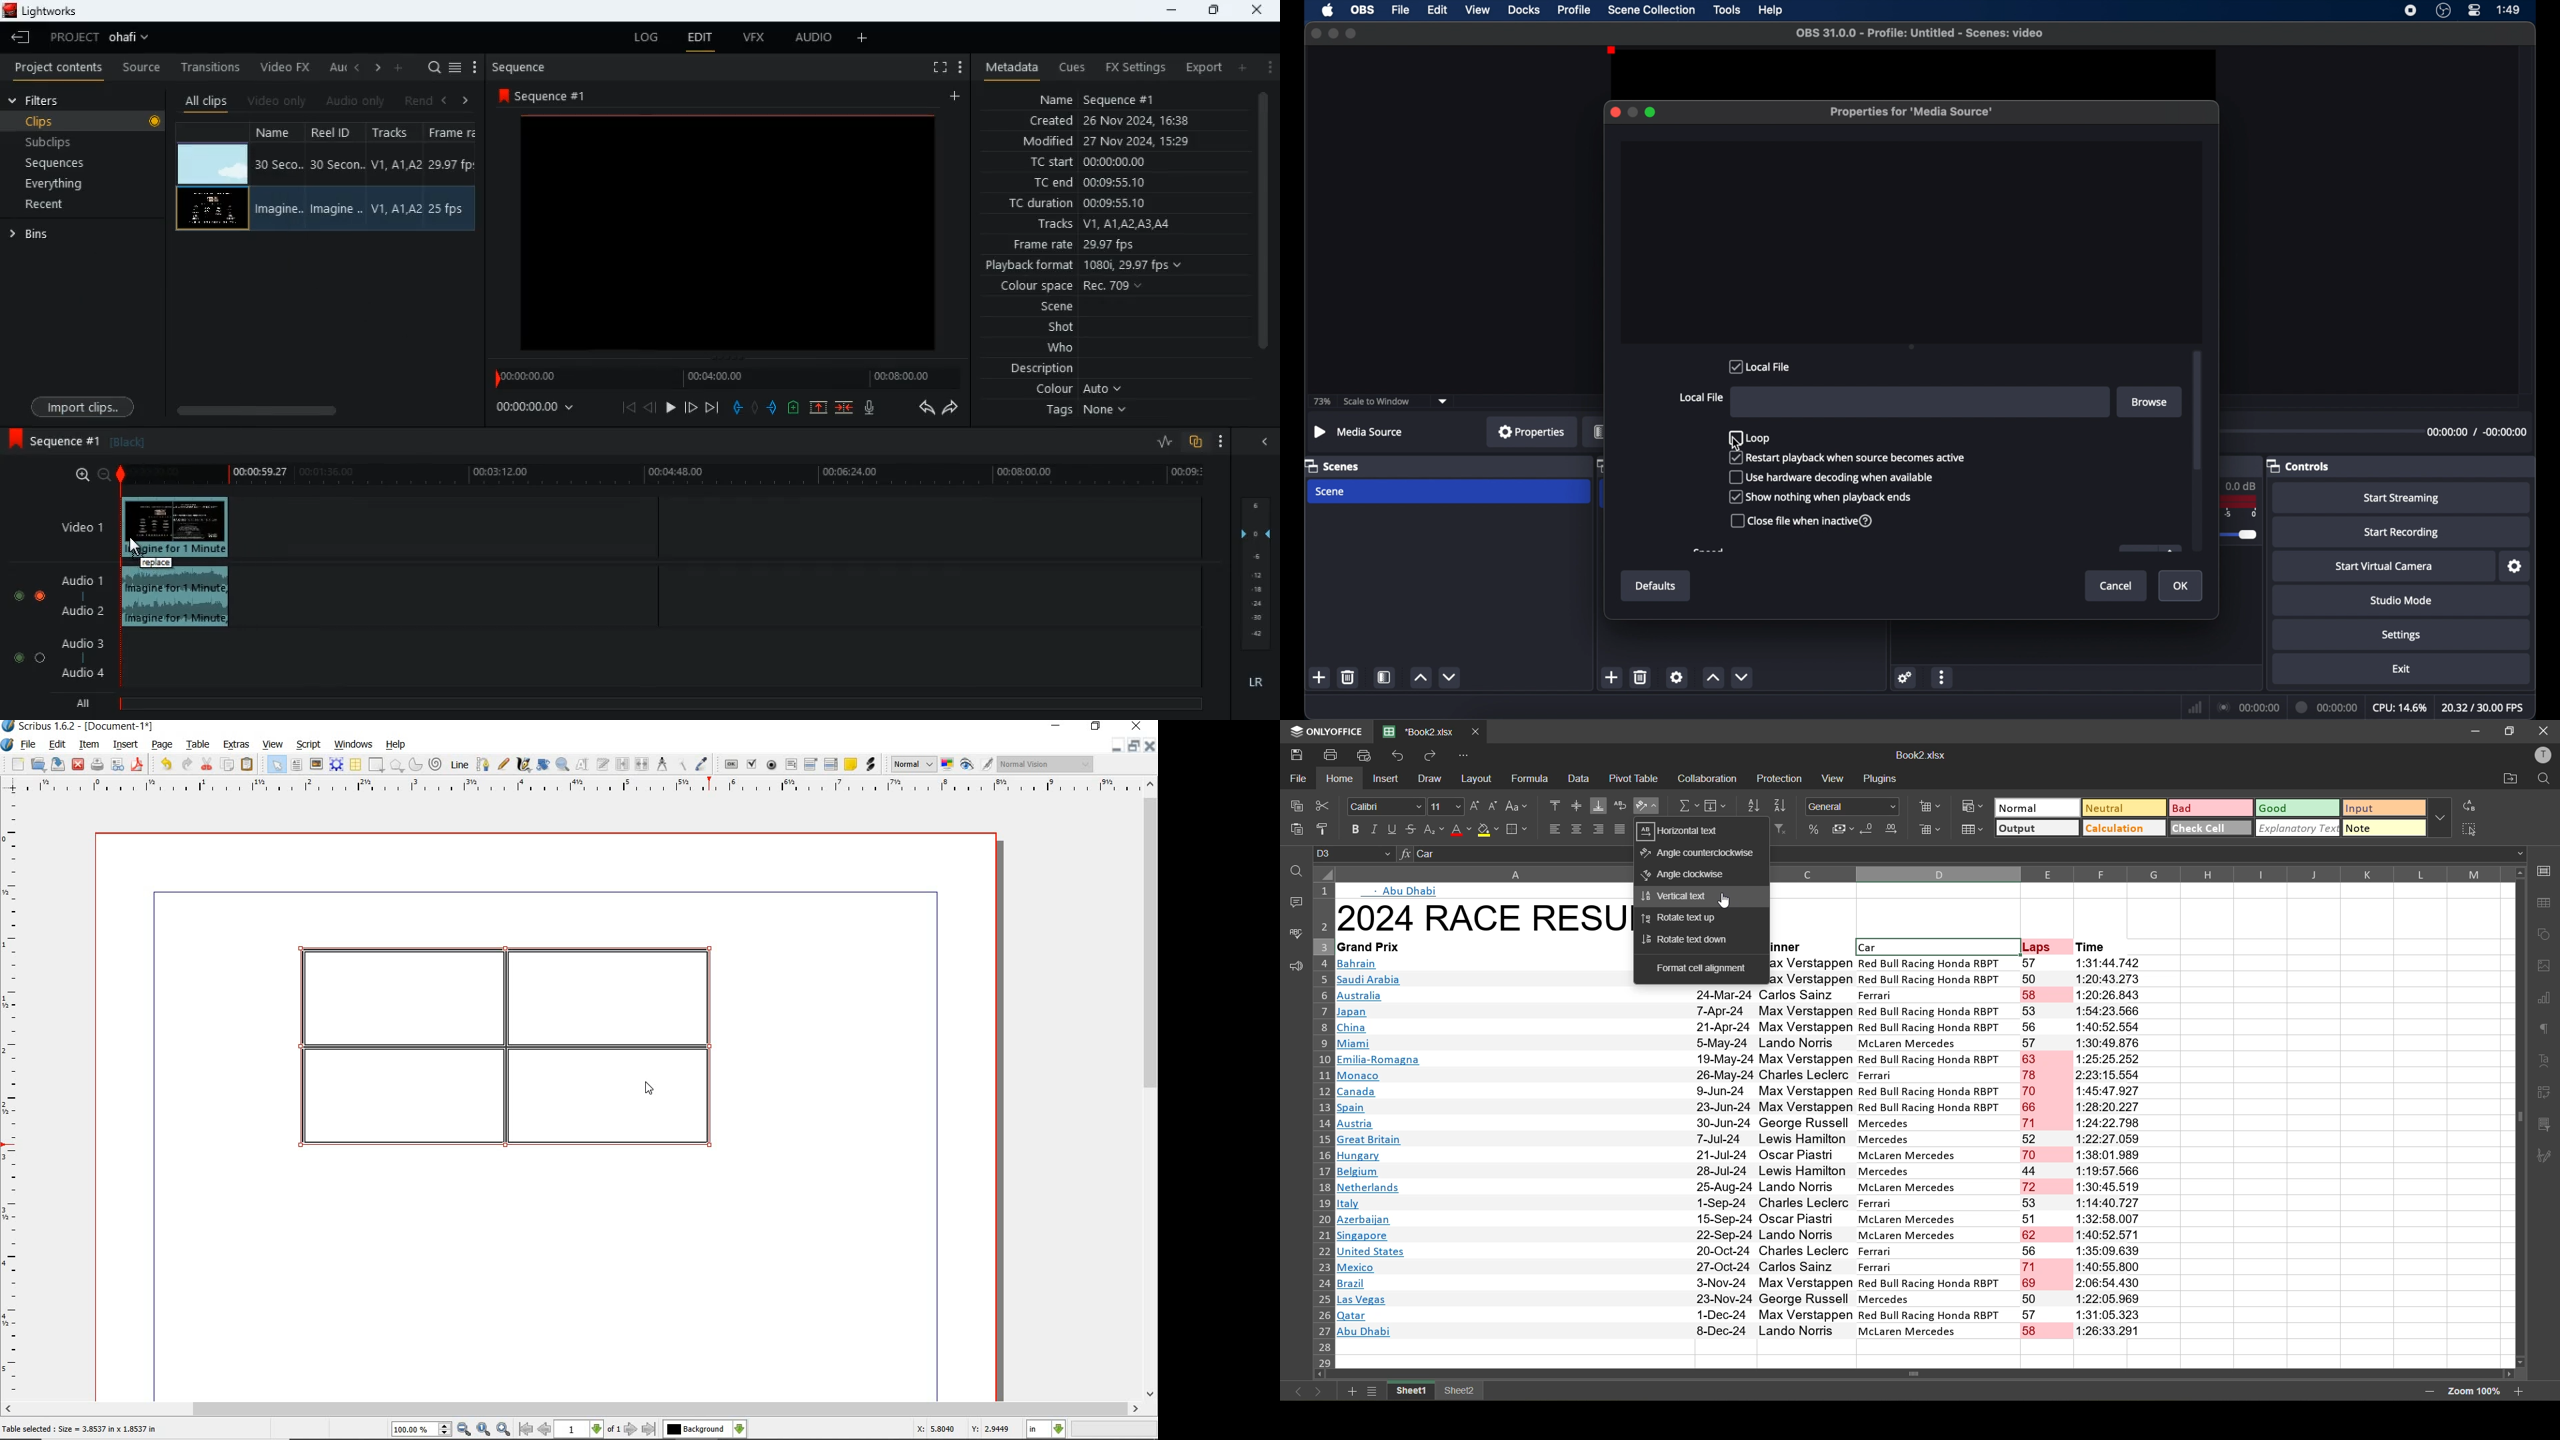  I want to click on scroll bar, so click(321, 410).